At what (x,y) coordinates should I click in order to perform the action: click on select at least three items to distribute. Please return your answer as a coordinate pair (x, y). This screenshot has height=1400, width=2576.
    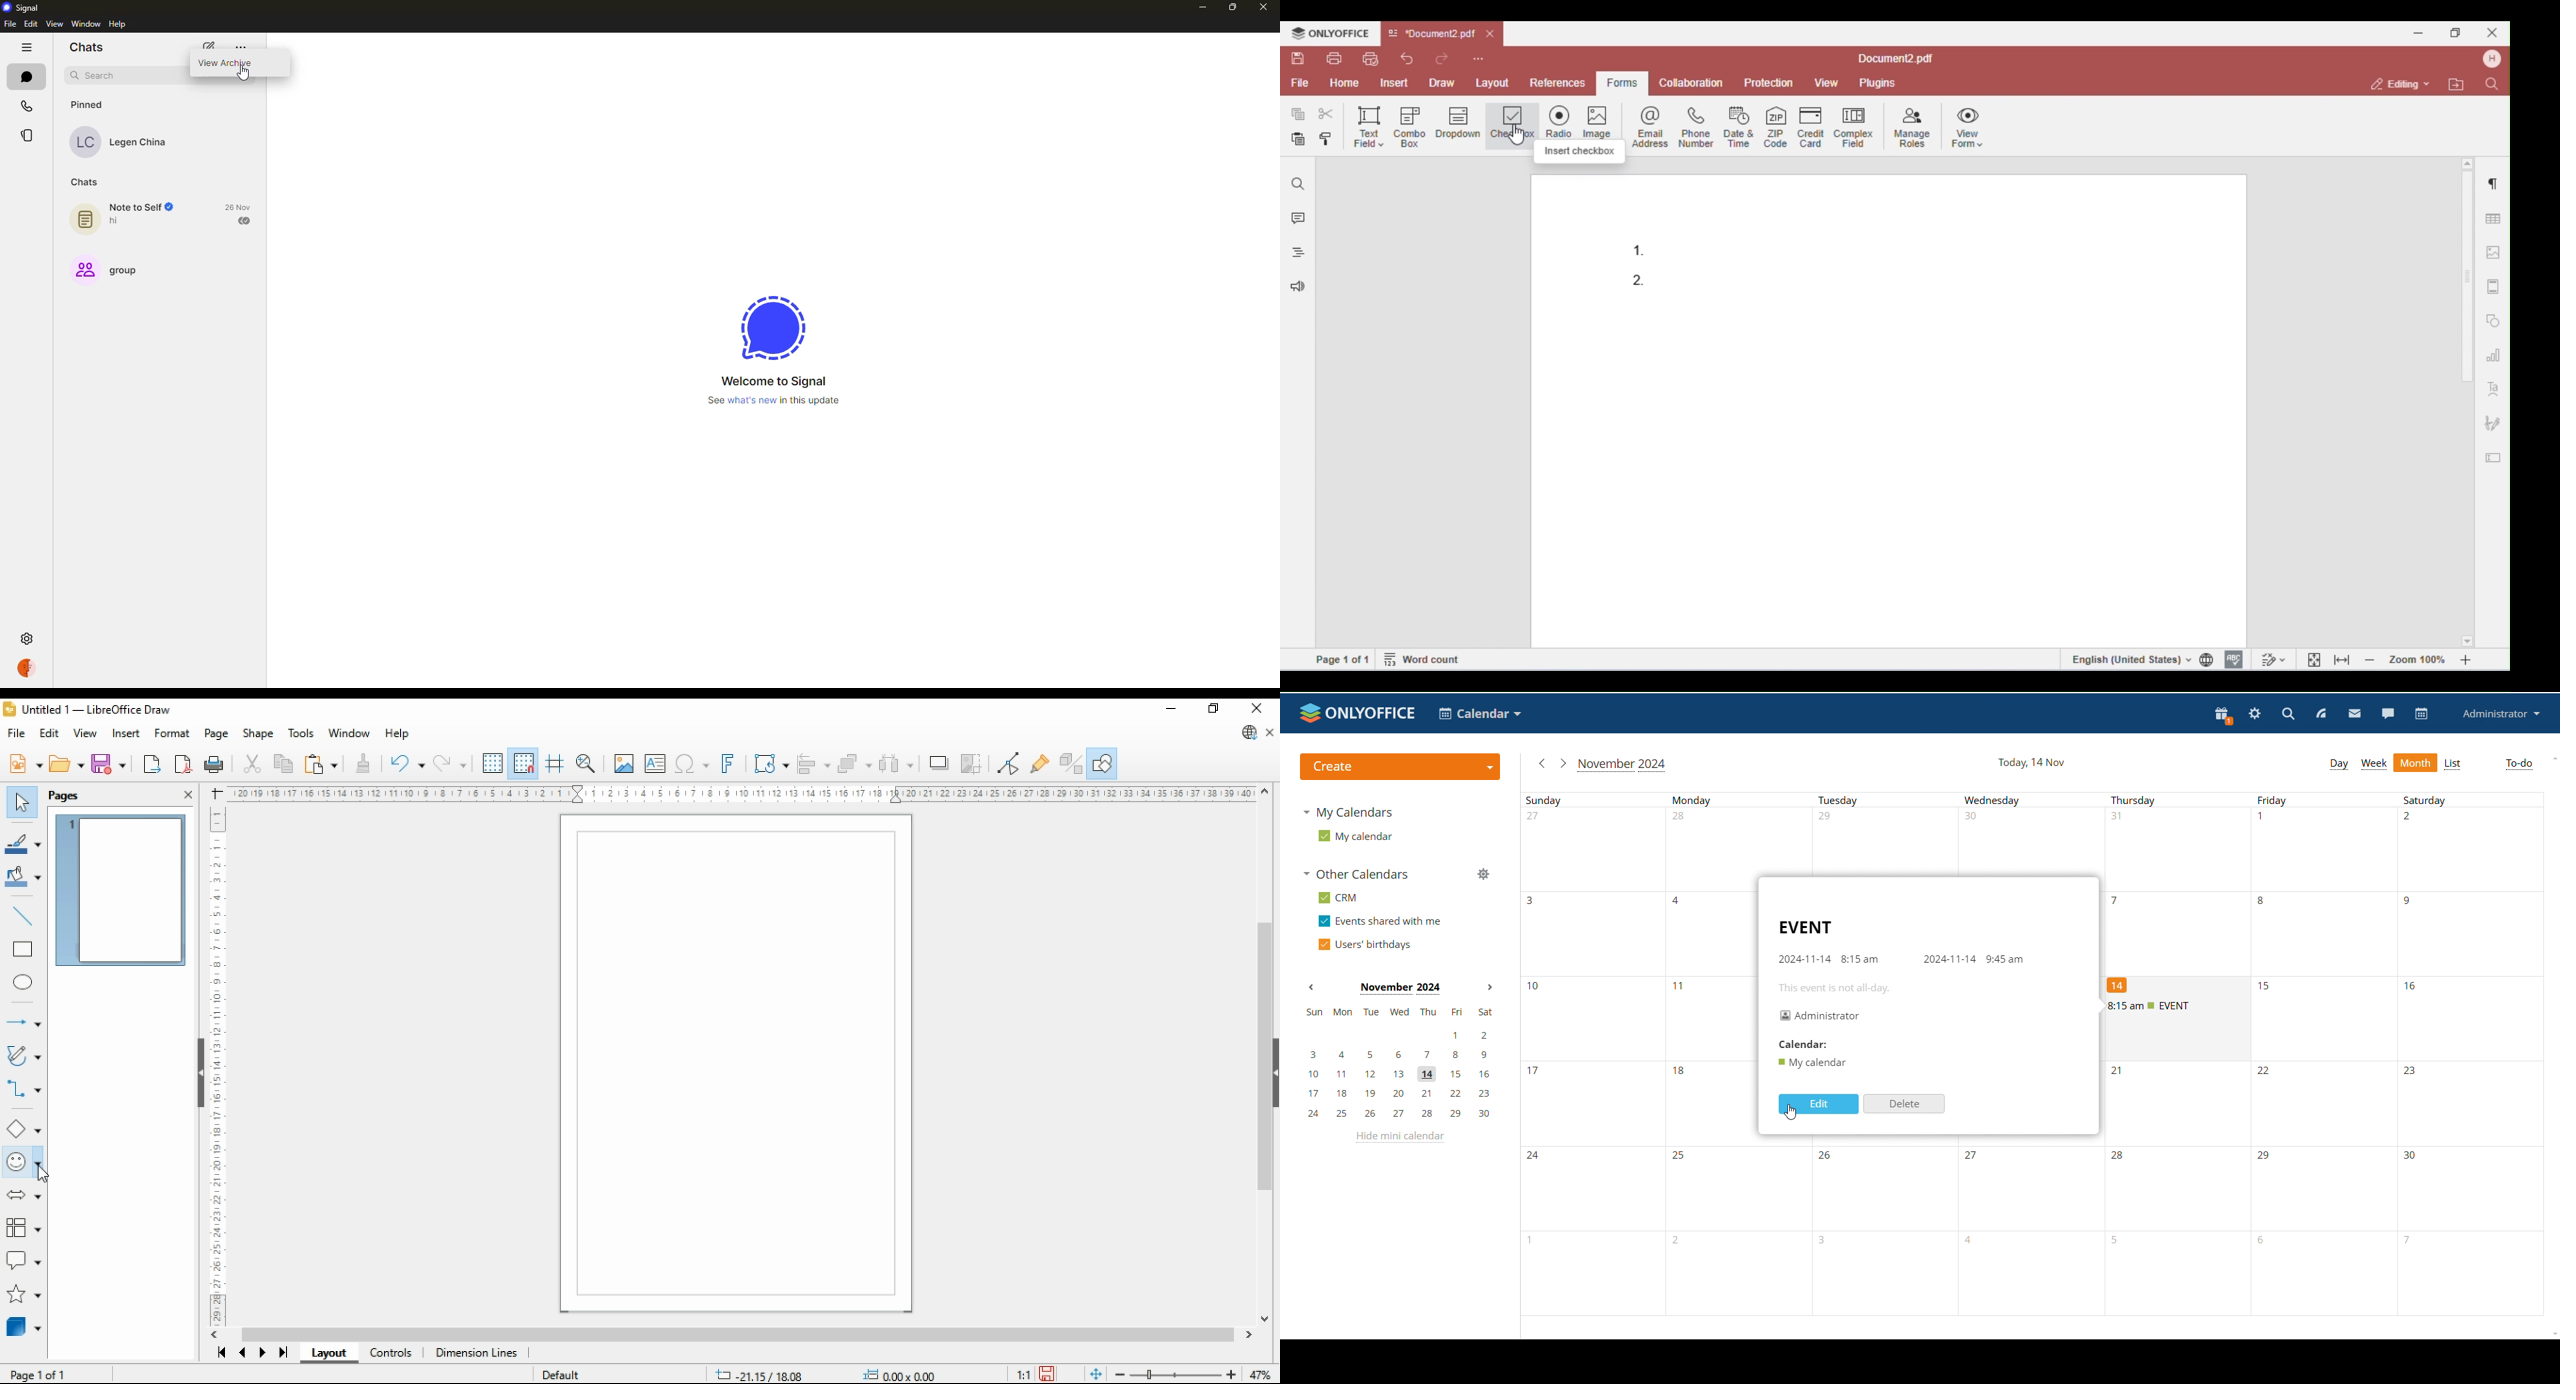
    Looking at the image, I should click on (897, 764).